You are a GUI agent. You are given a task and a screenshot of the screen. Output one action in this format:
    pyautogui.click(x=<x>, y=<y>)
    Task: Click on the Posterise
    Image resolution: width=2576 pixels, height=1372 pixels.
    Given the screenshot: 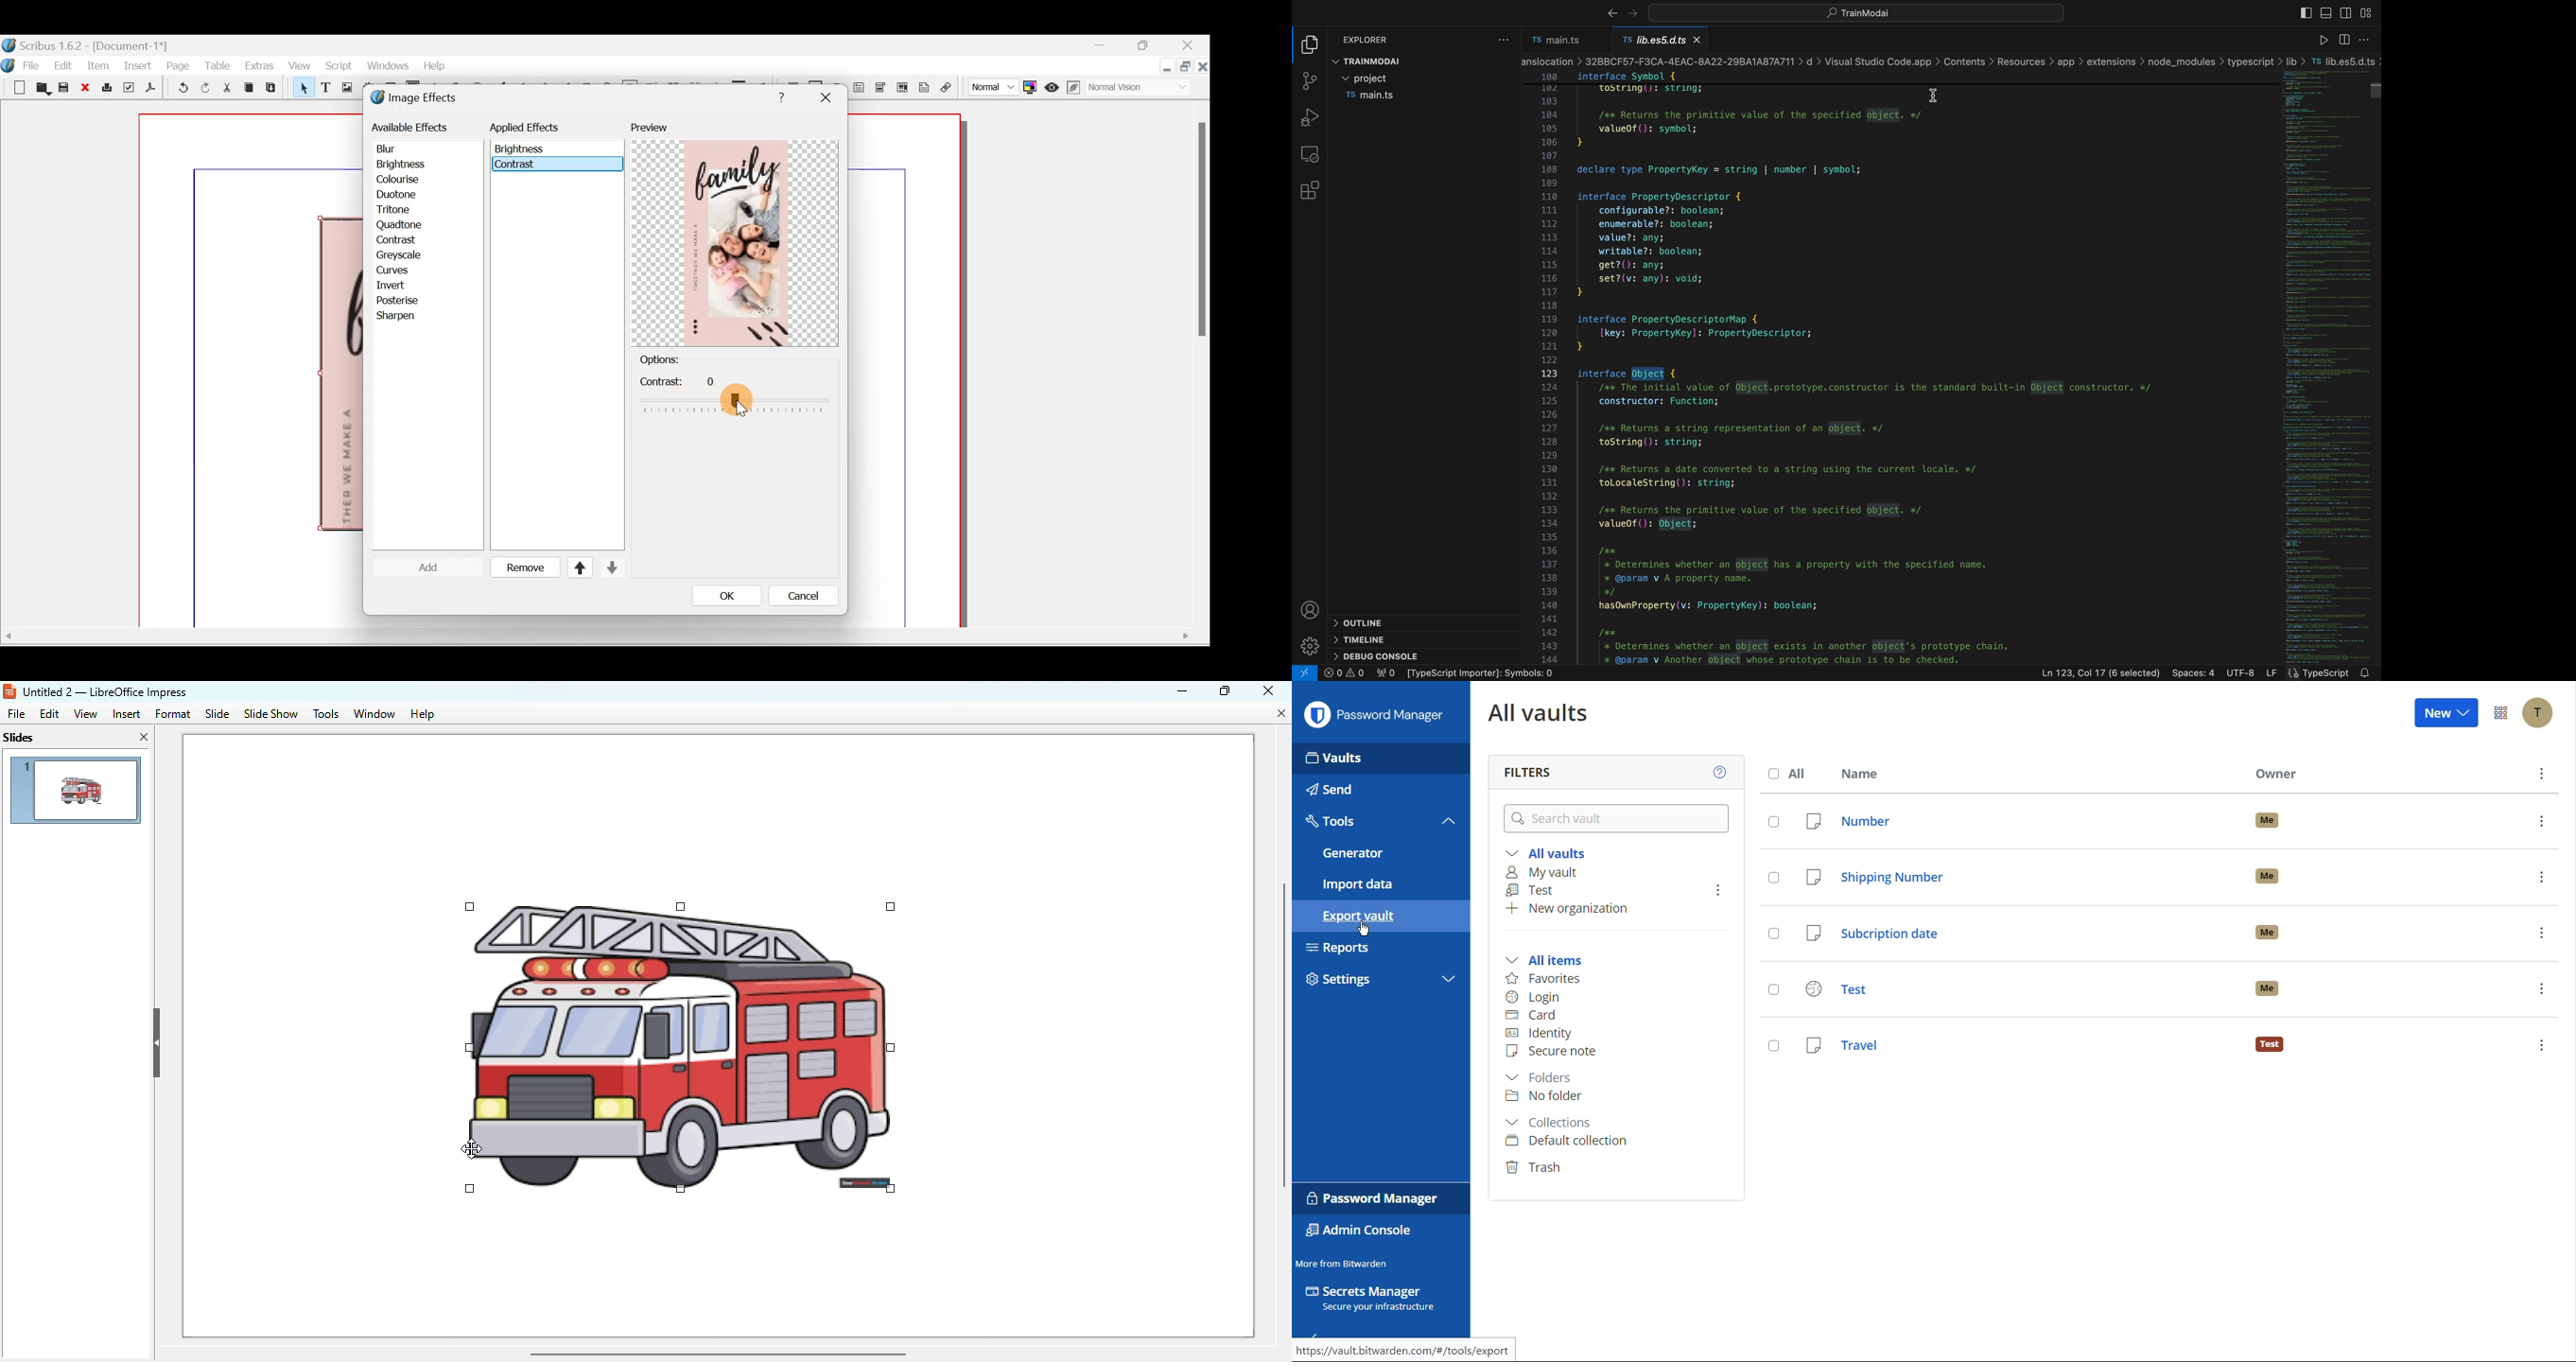 What is the action you would take?
    pyautogui.click(x=406, y=300)
    